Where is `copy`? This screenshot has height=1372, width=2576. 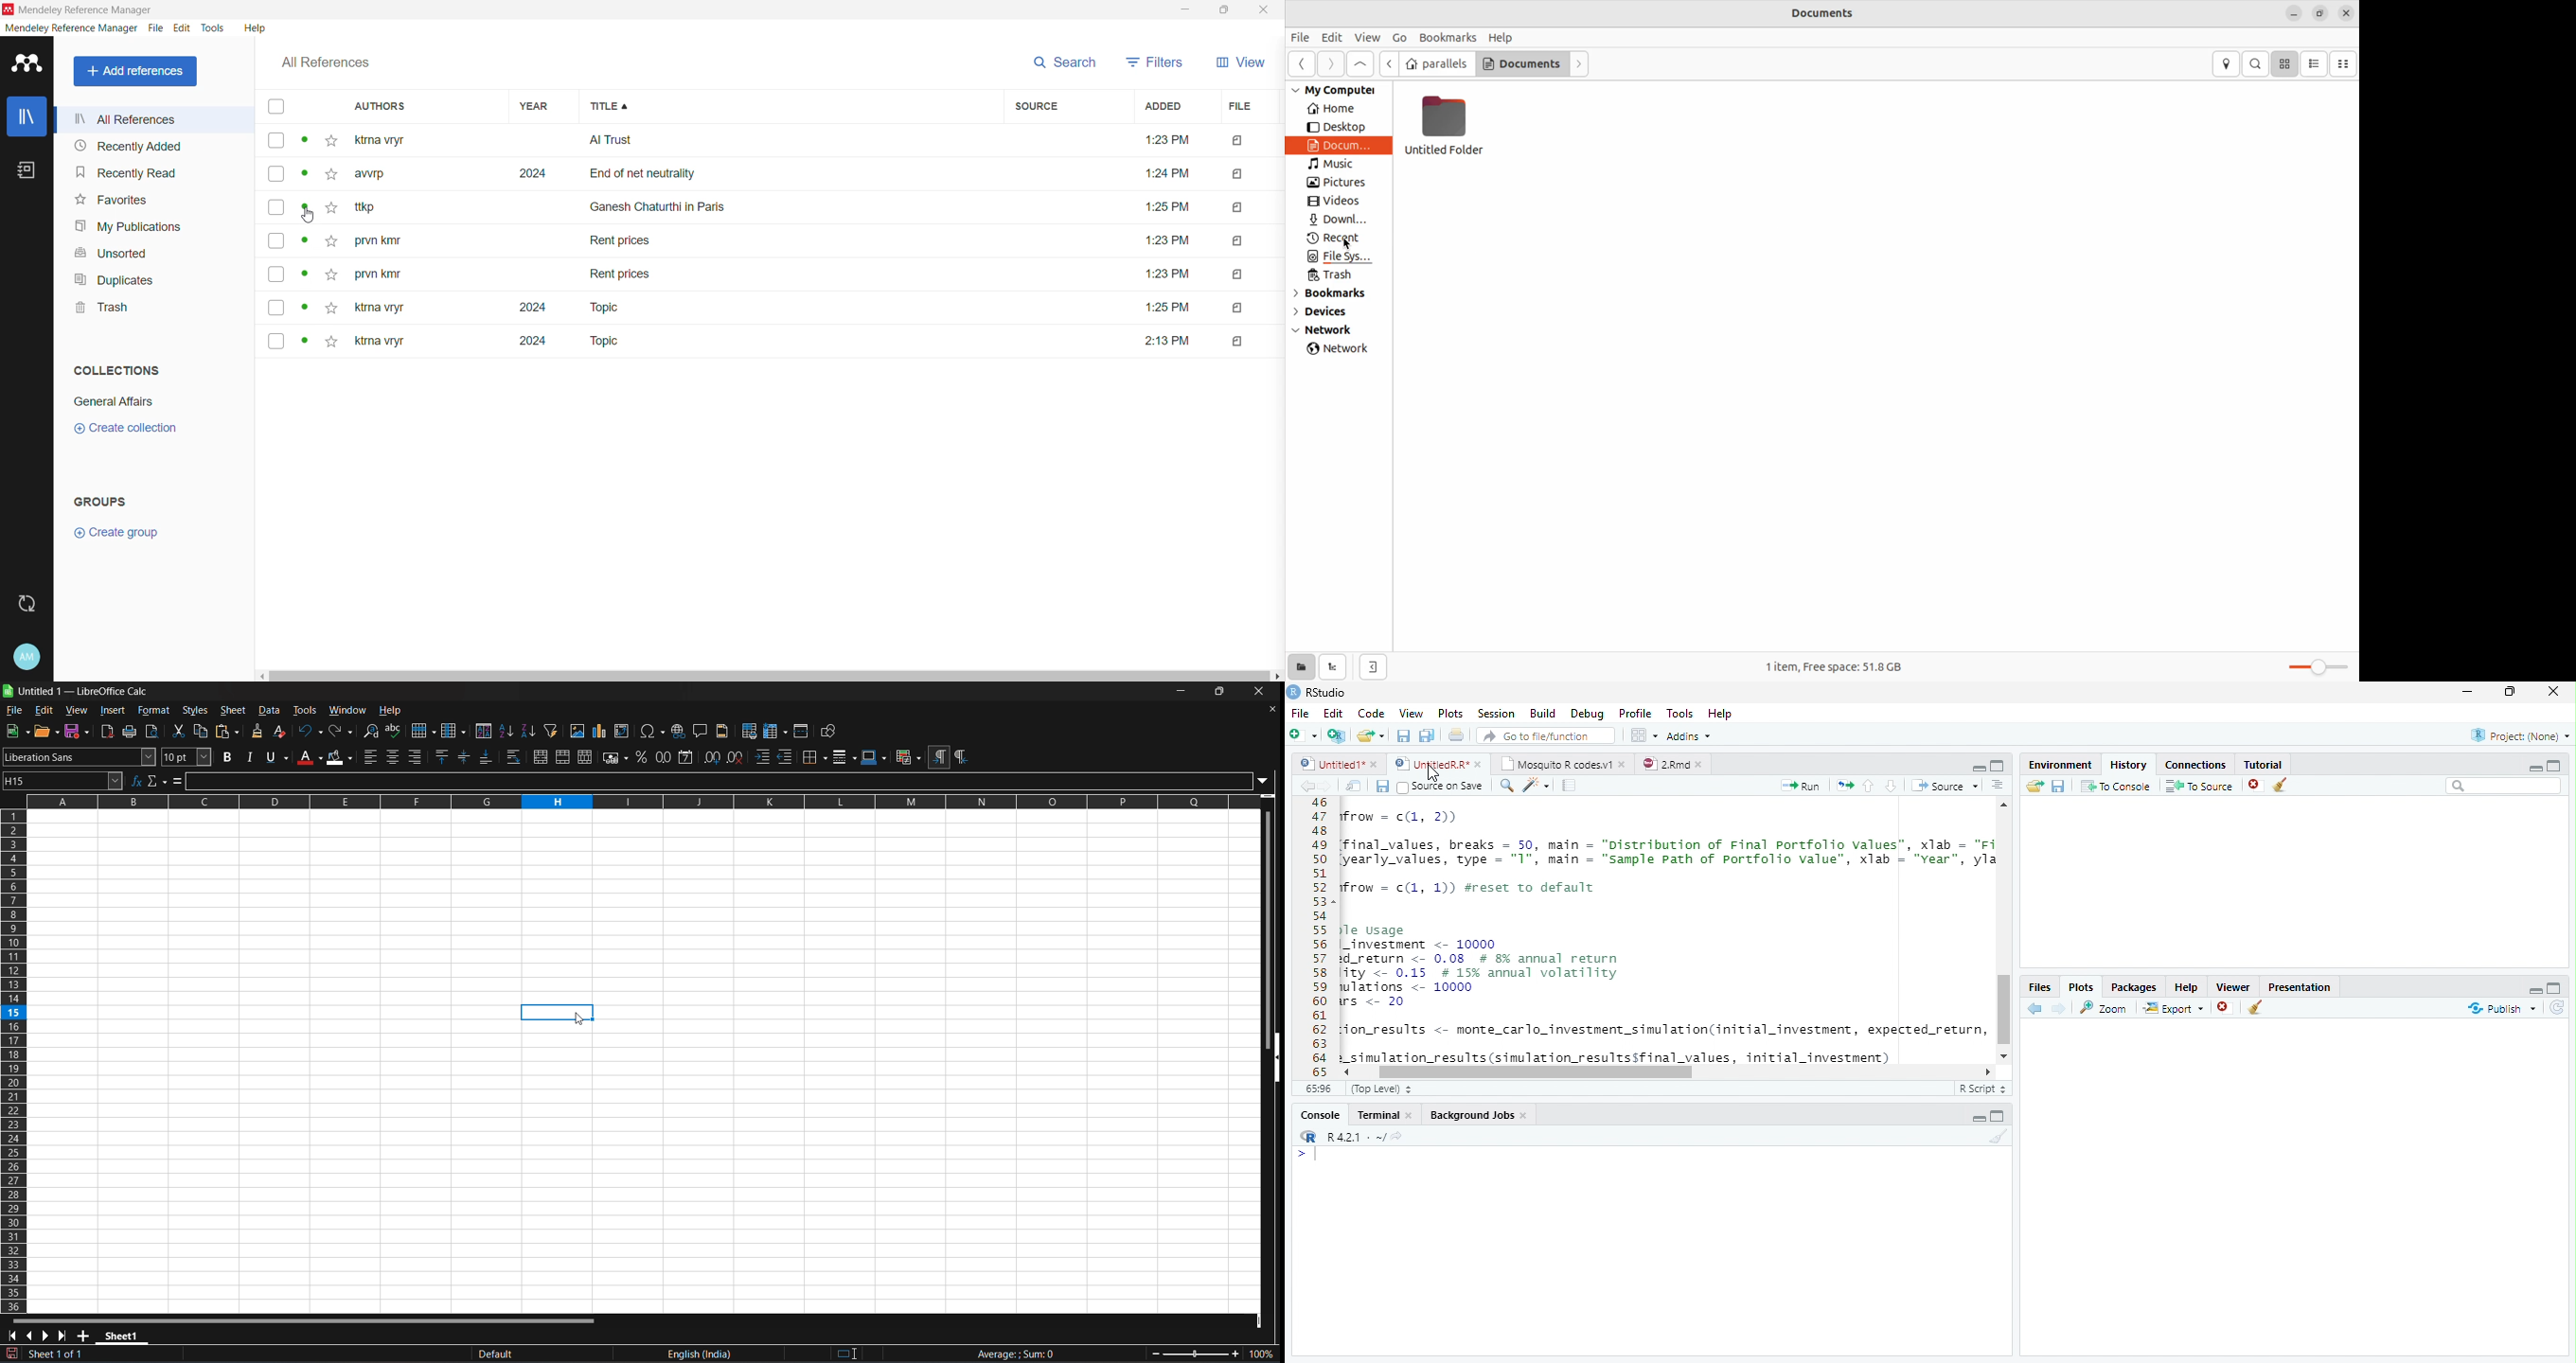 copy is located at coordinates (201, 731).